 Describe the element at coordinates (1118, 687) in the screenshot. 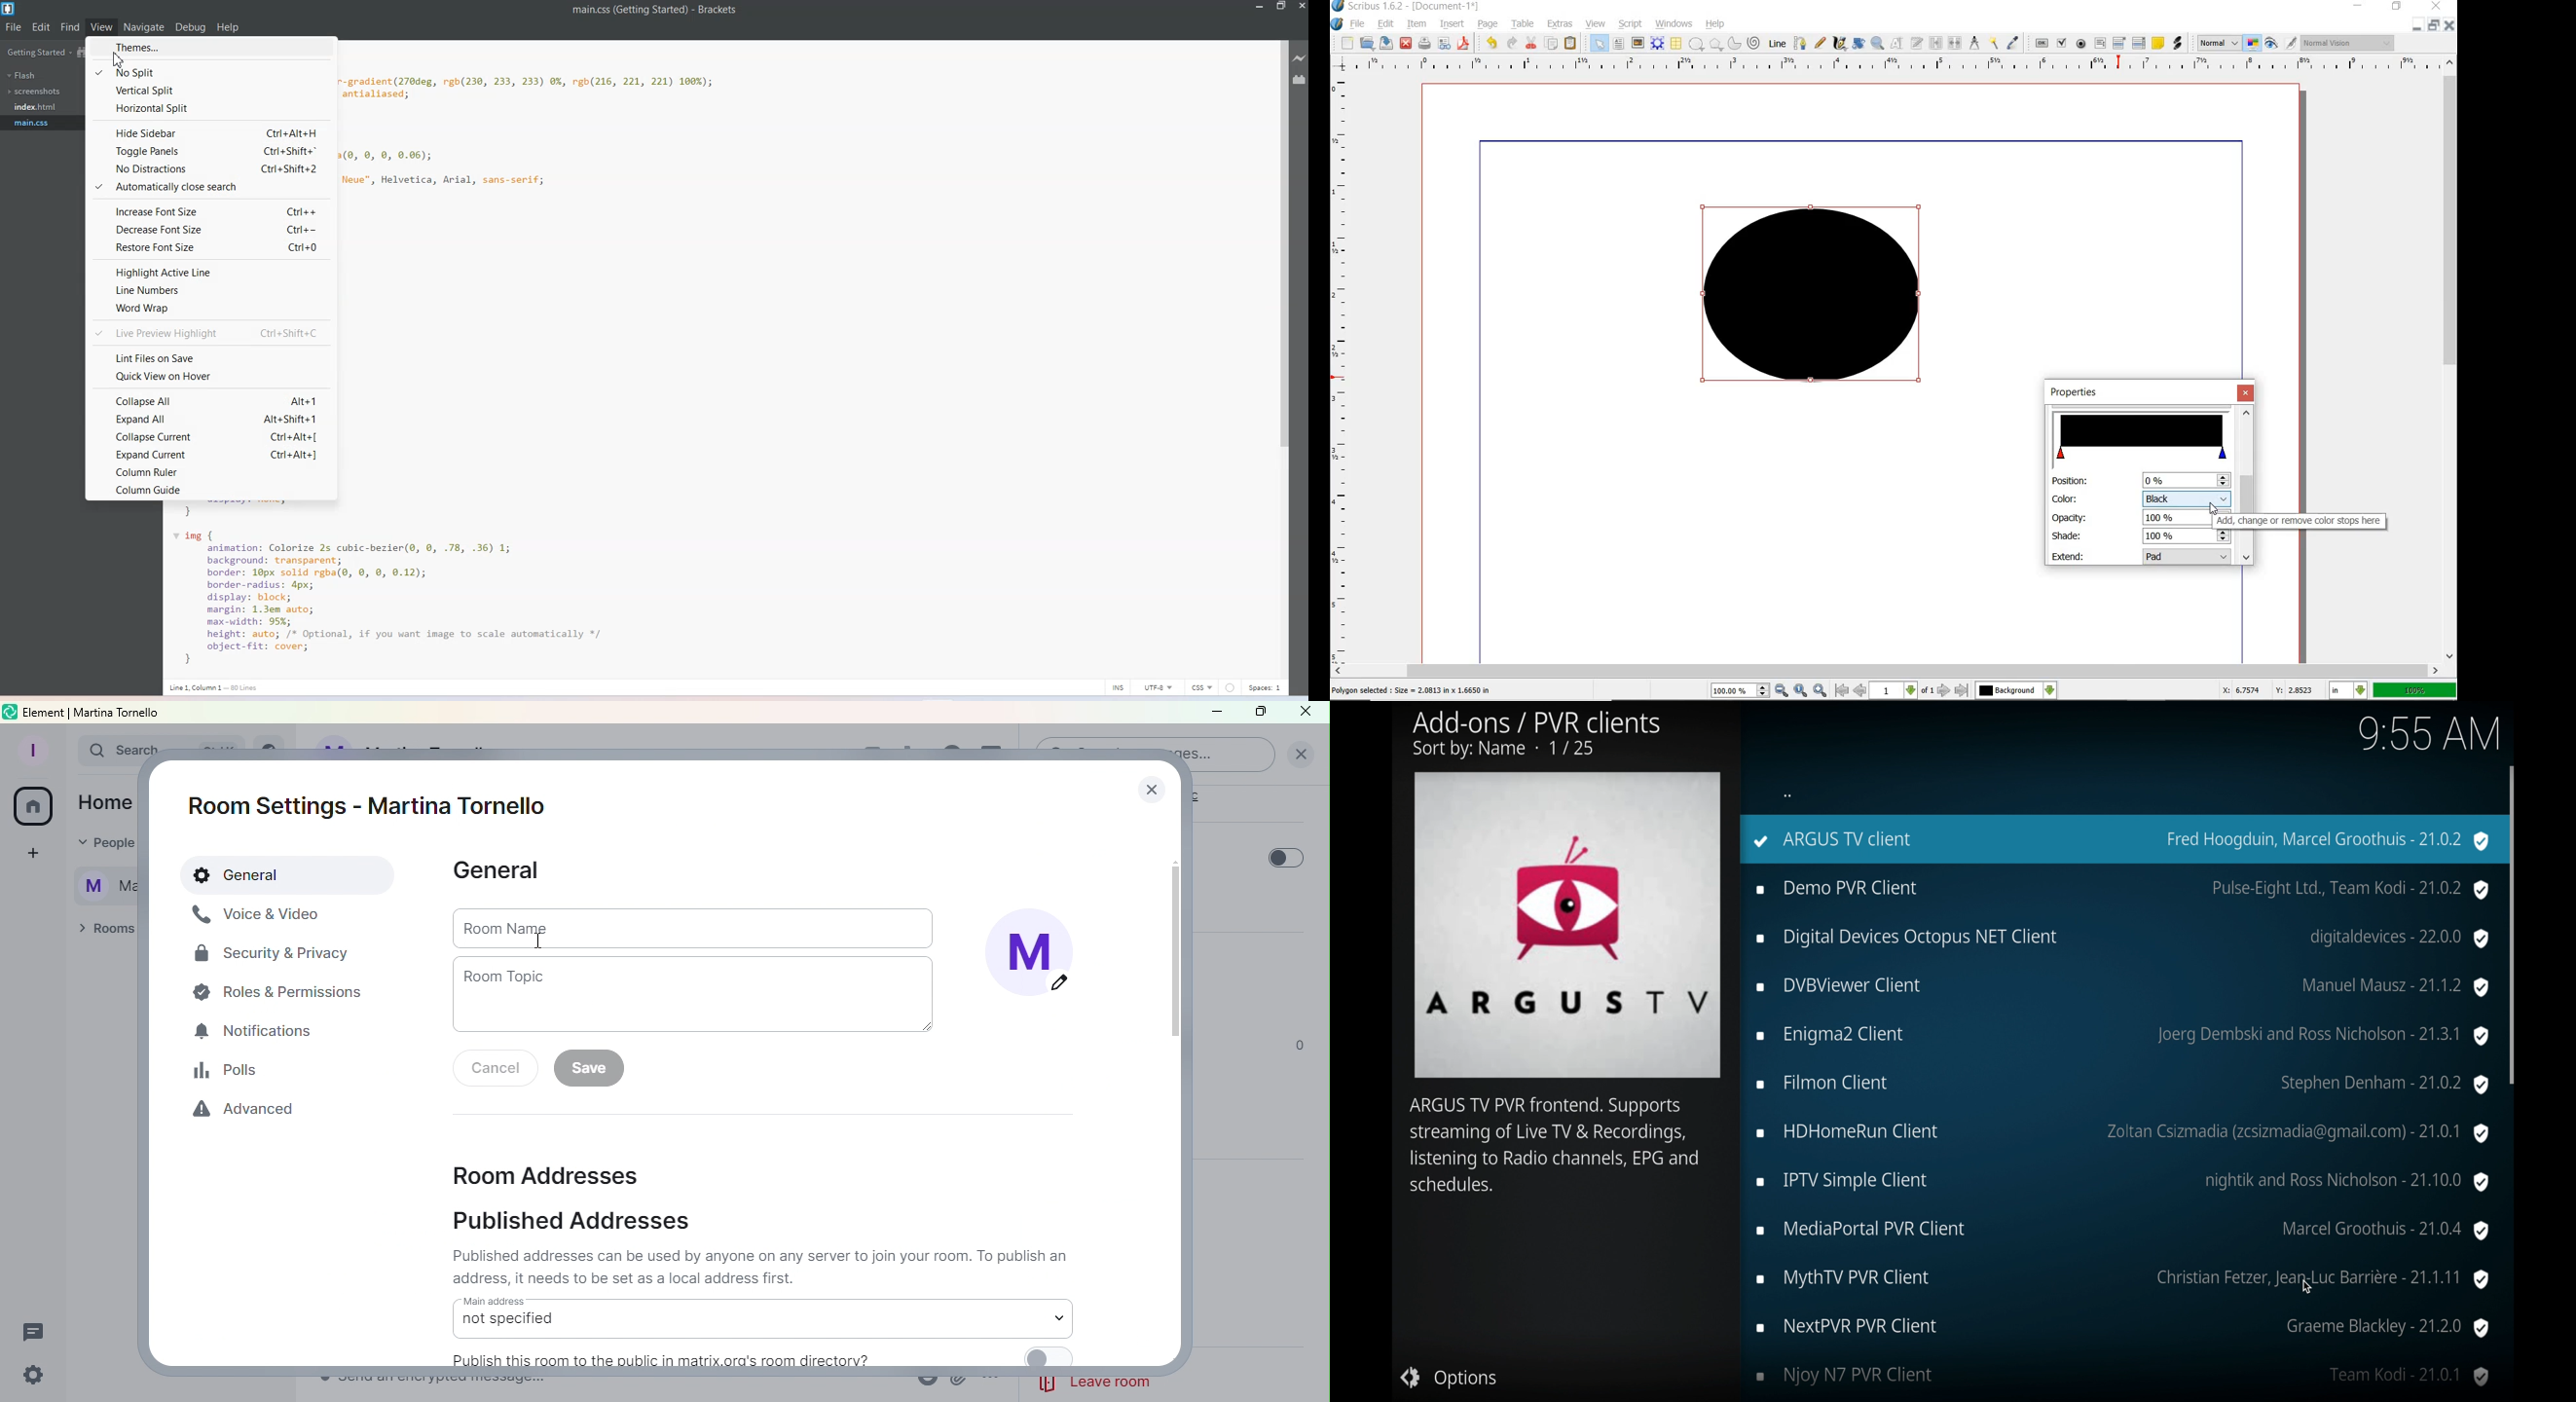

I see `click to toggle cursor` at that location.